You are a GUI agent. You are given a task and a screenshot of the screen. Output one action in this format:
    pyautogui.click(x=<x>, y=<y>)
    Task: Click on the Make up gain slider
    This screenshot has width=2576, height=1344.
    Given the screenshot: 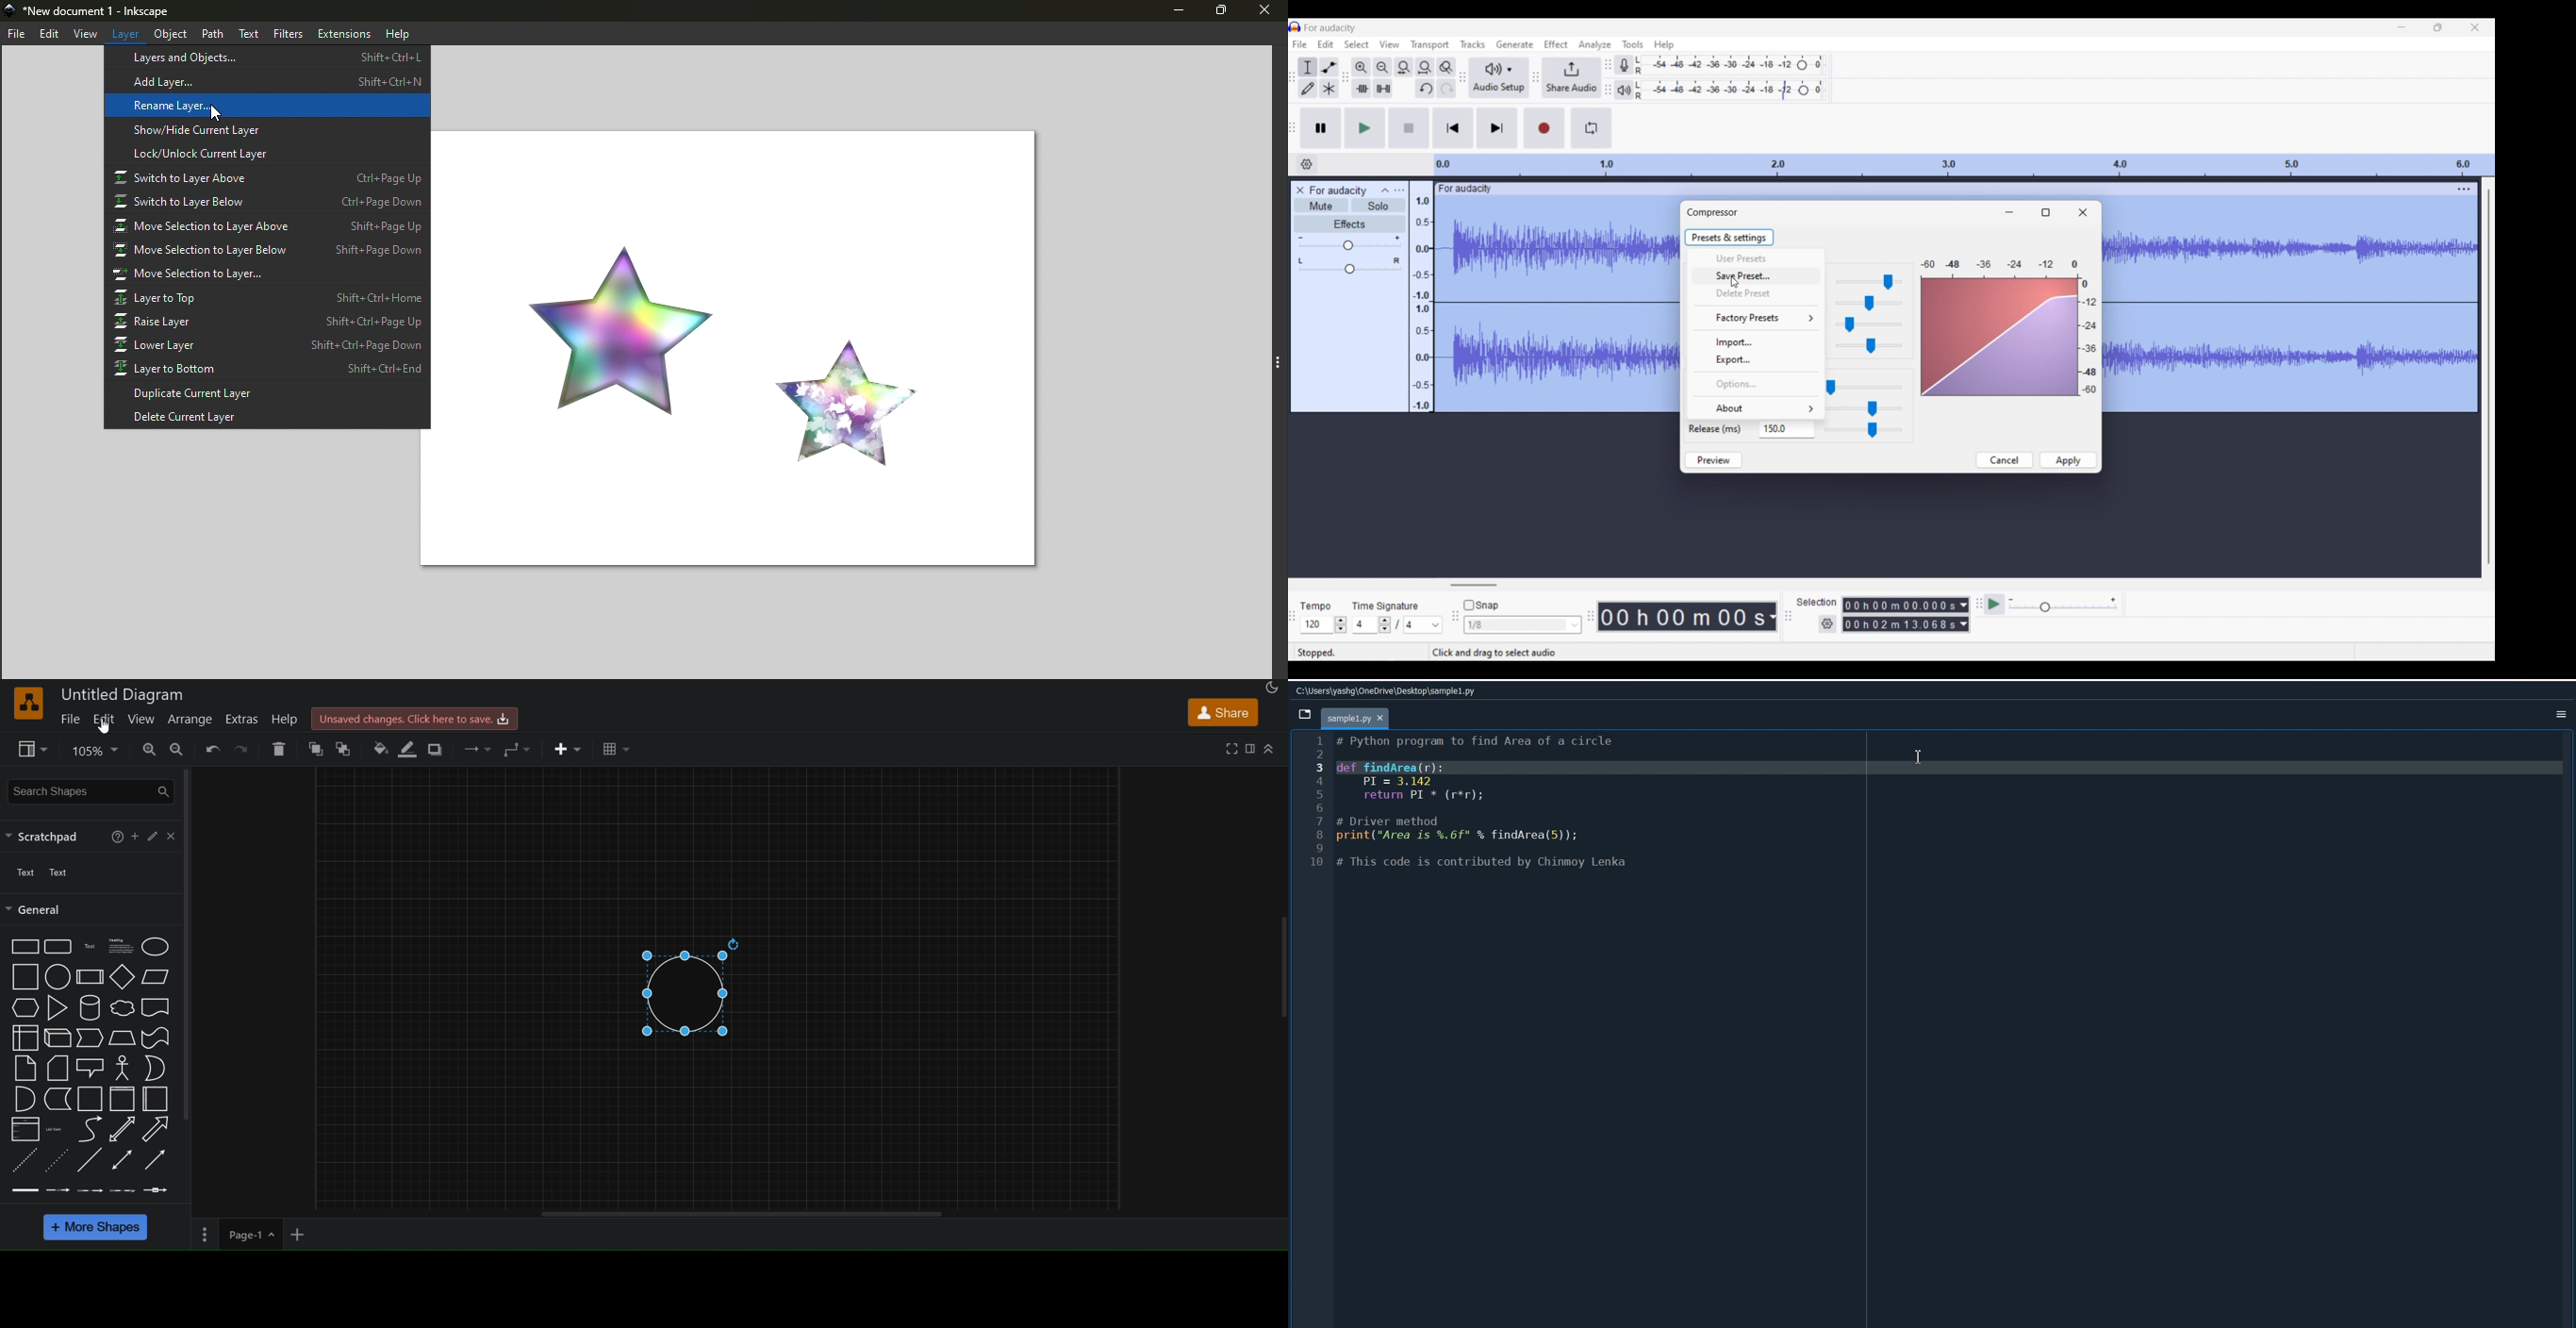 What is the action you would take?
    pyautogui.click(x=1868, y=303)
    